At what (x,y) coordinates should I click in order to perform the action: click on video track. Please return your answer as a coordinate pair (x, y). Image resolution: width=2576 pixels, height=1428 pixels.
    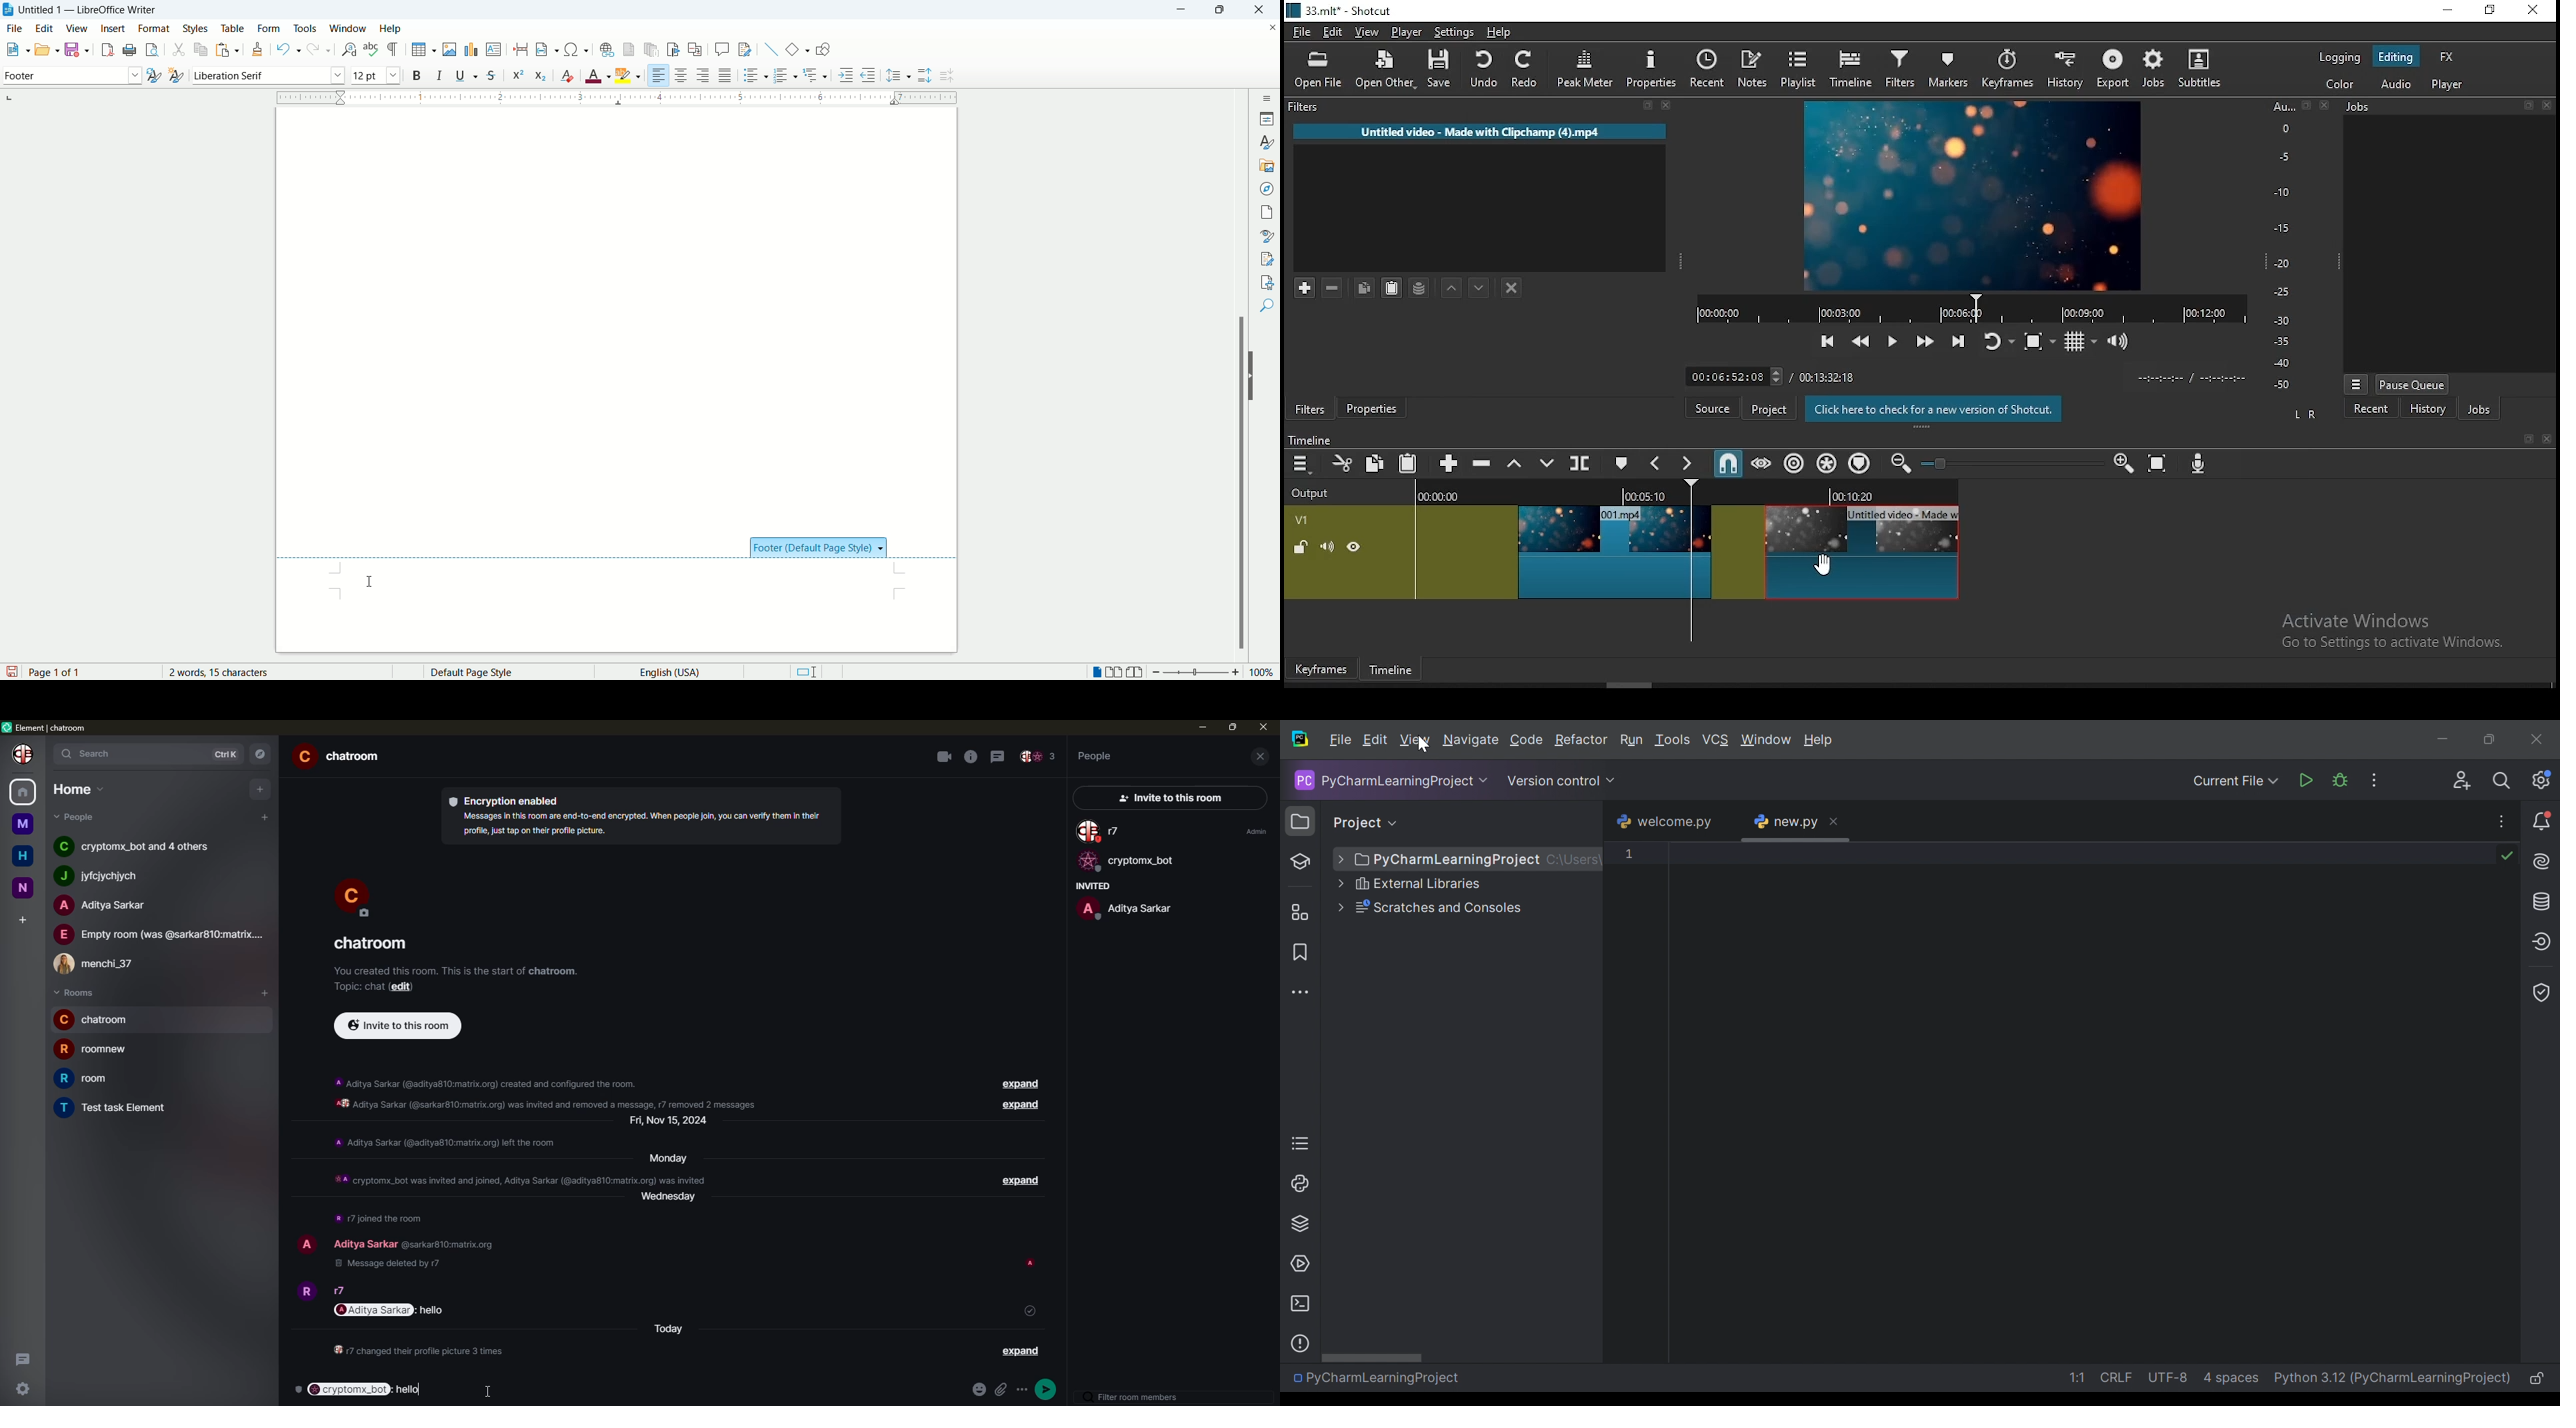
    Looking at the image, I should click on (1299, 518).